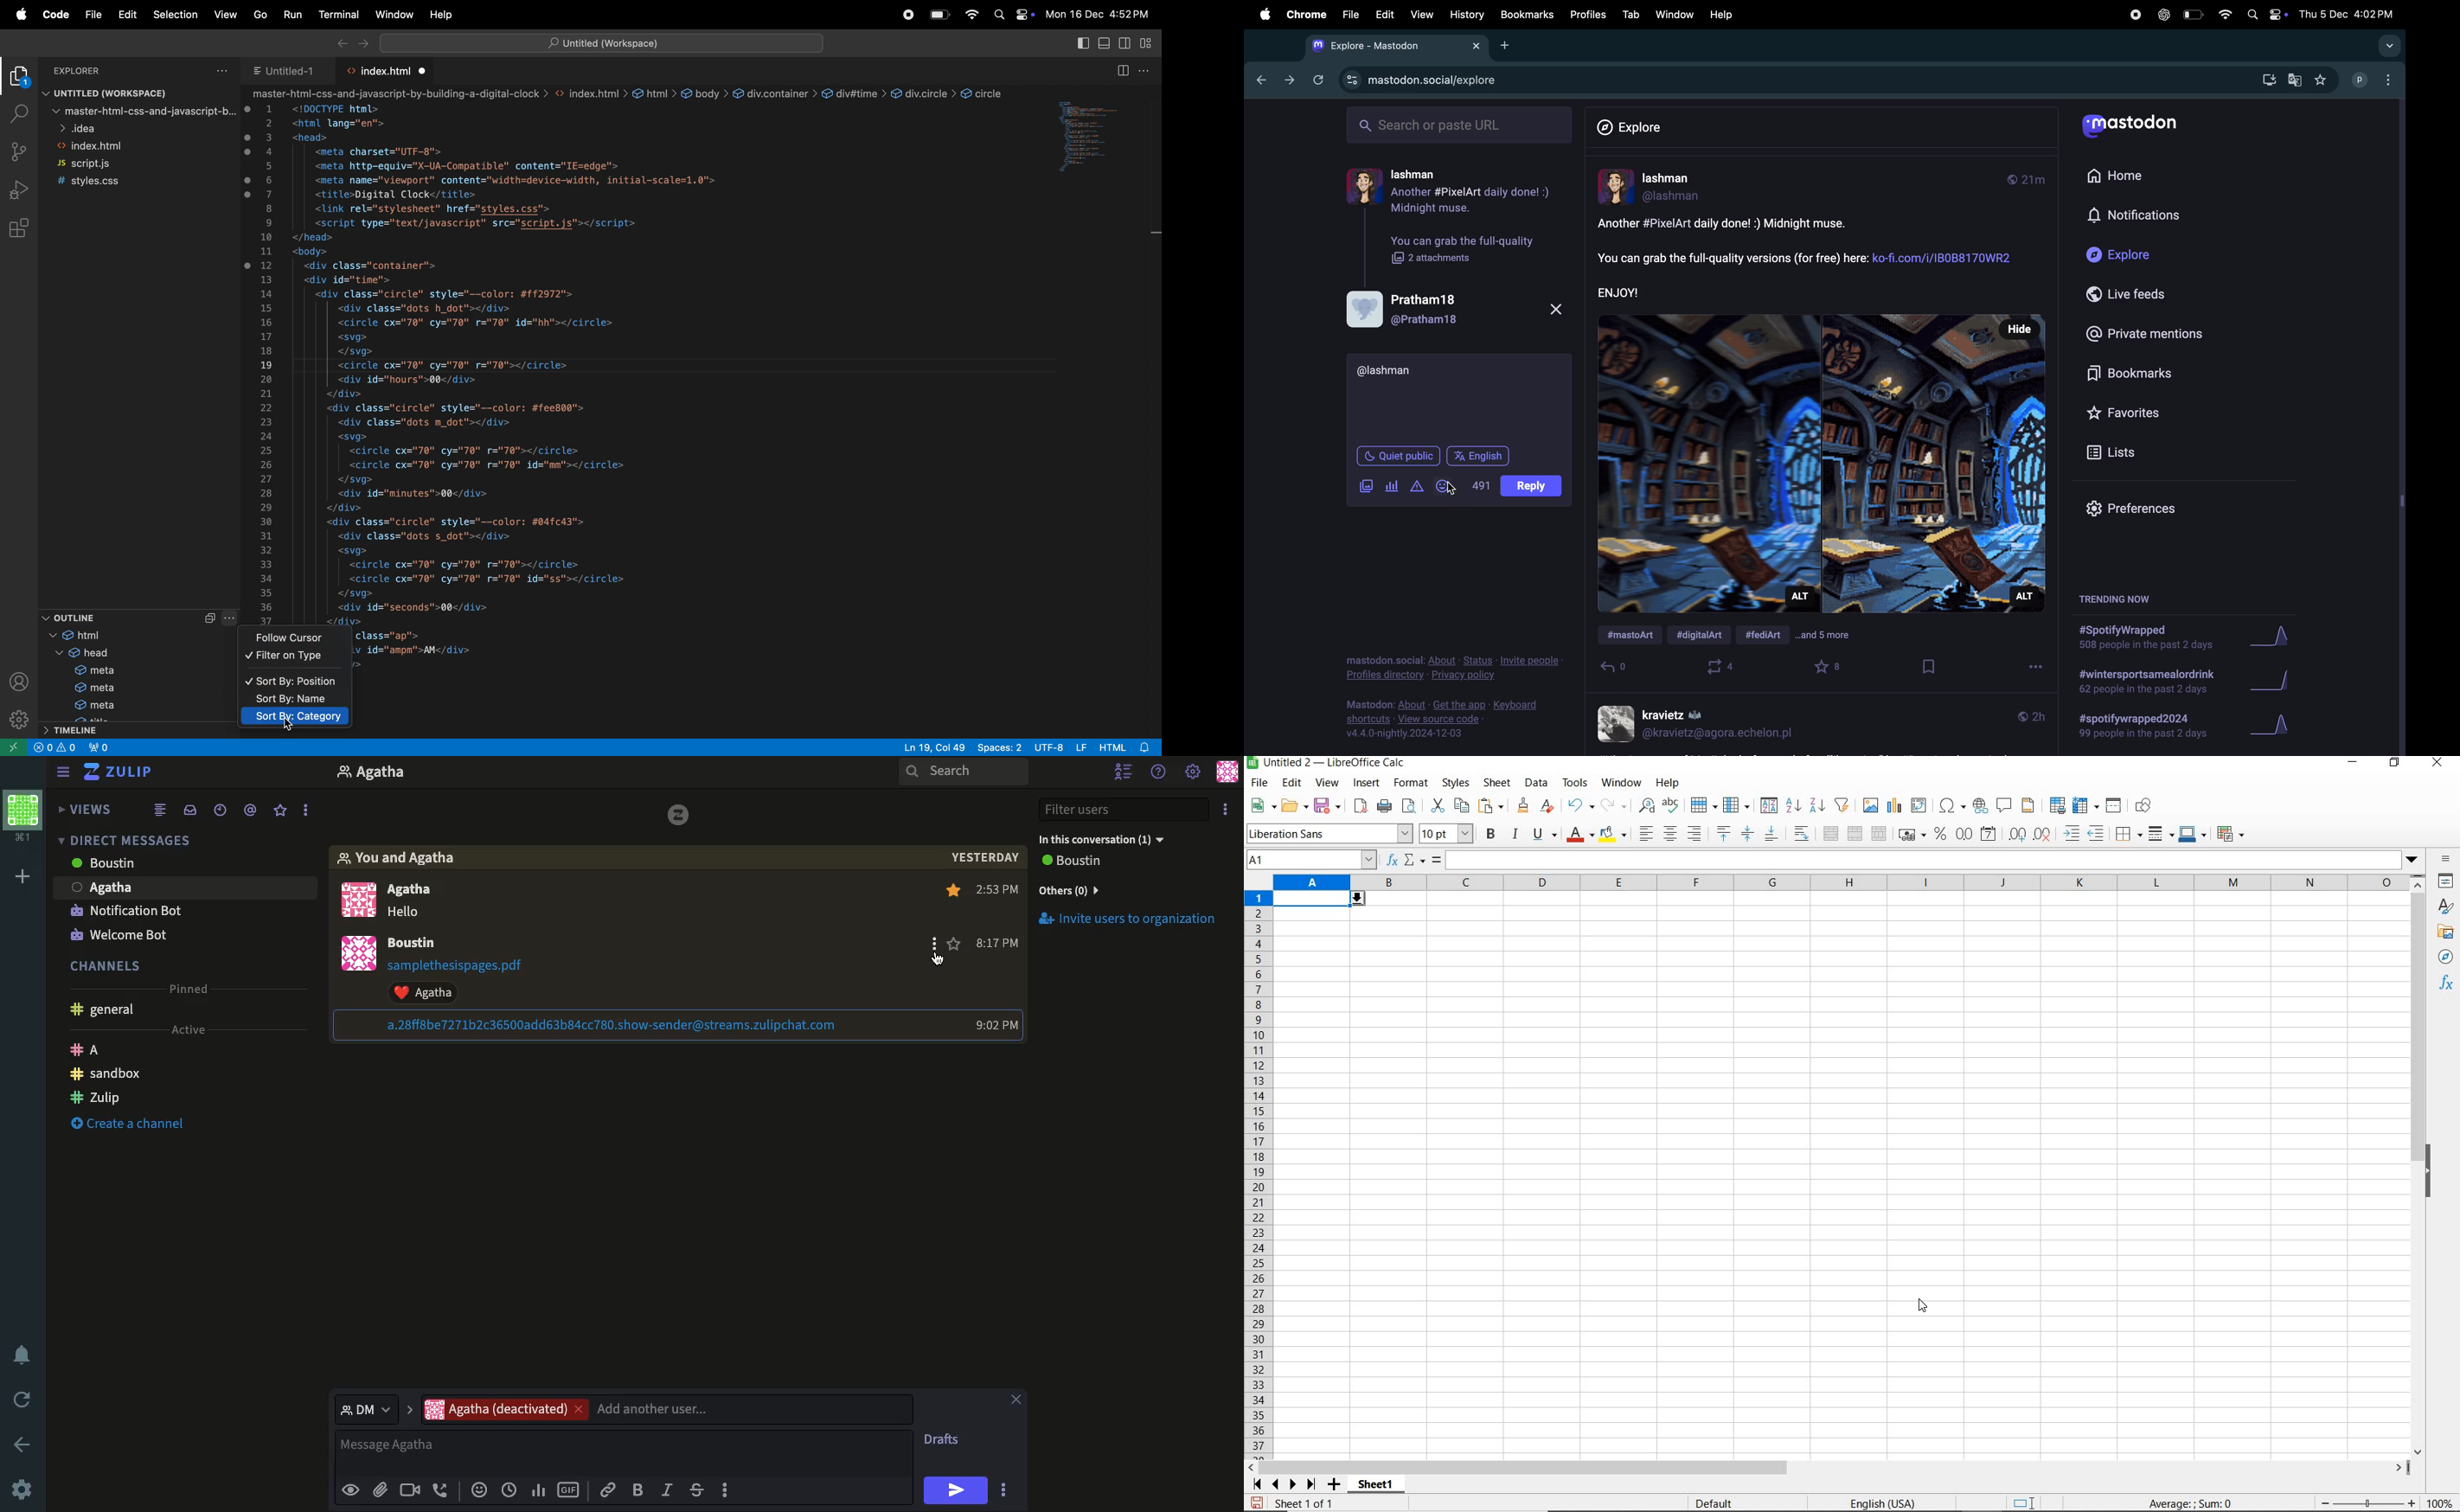 The width and height of the screenshot is (2464, 1512). I want to click on code block about the web page using html, so click(643, 350).